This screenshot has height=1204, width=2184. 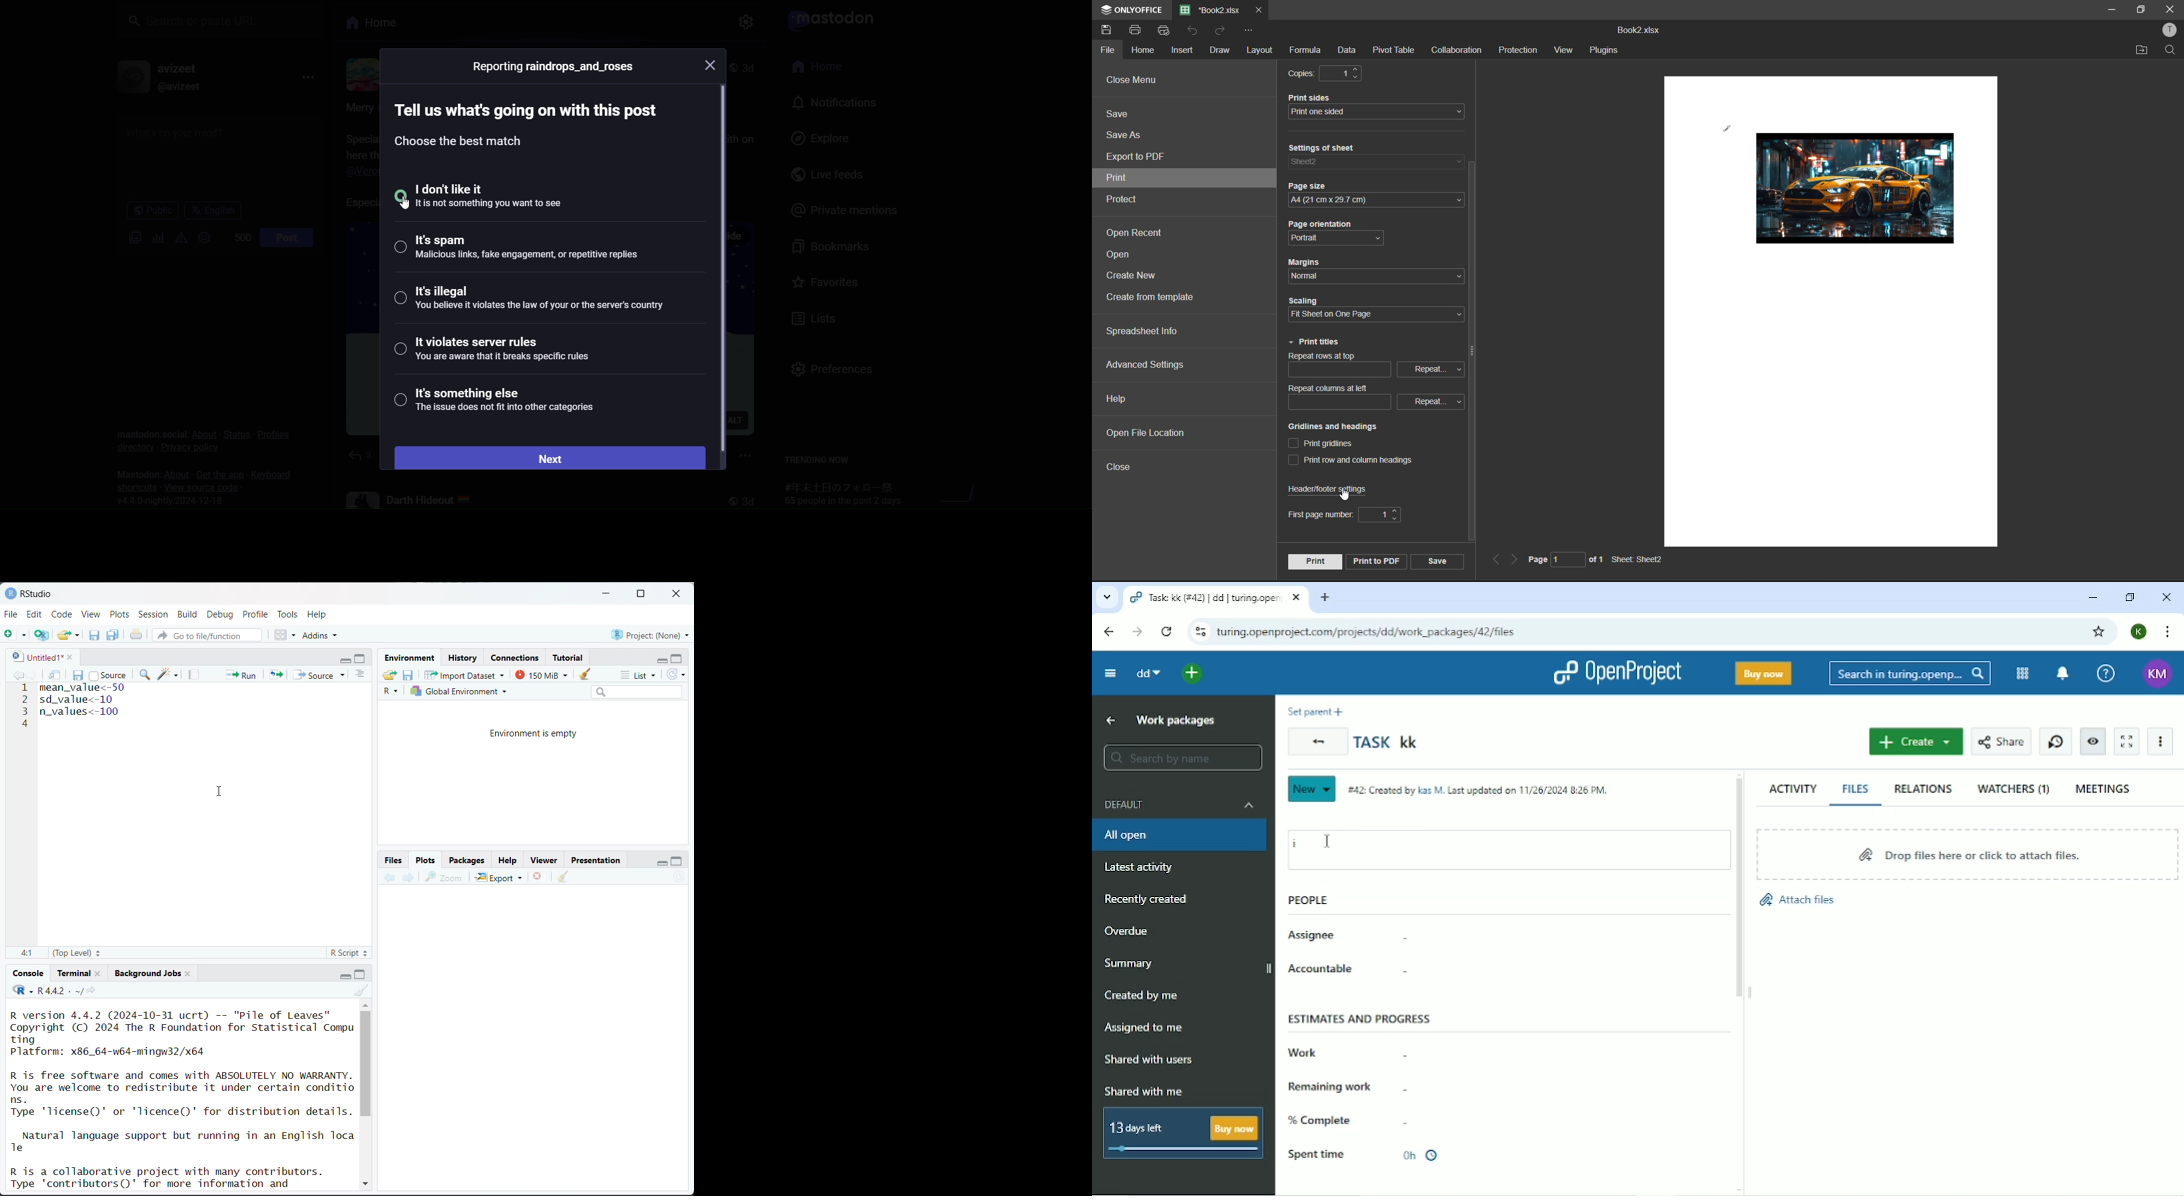 What do you see at coordinates (84, 688) in the screenshot?
I see `mean_value<-50` at bounding box center [84, 688].